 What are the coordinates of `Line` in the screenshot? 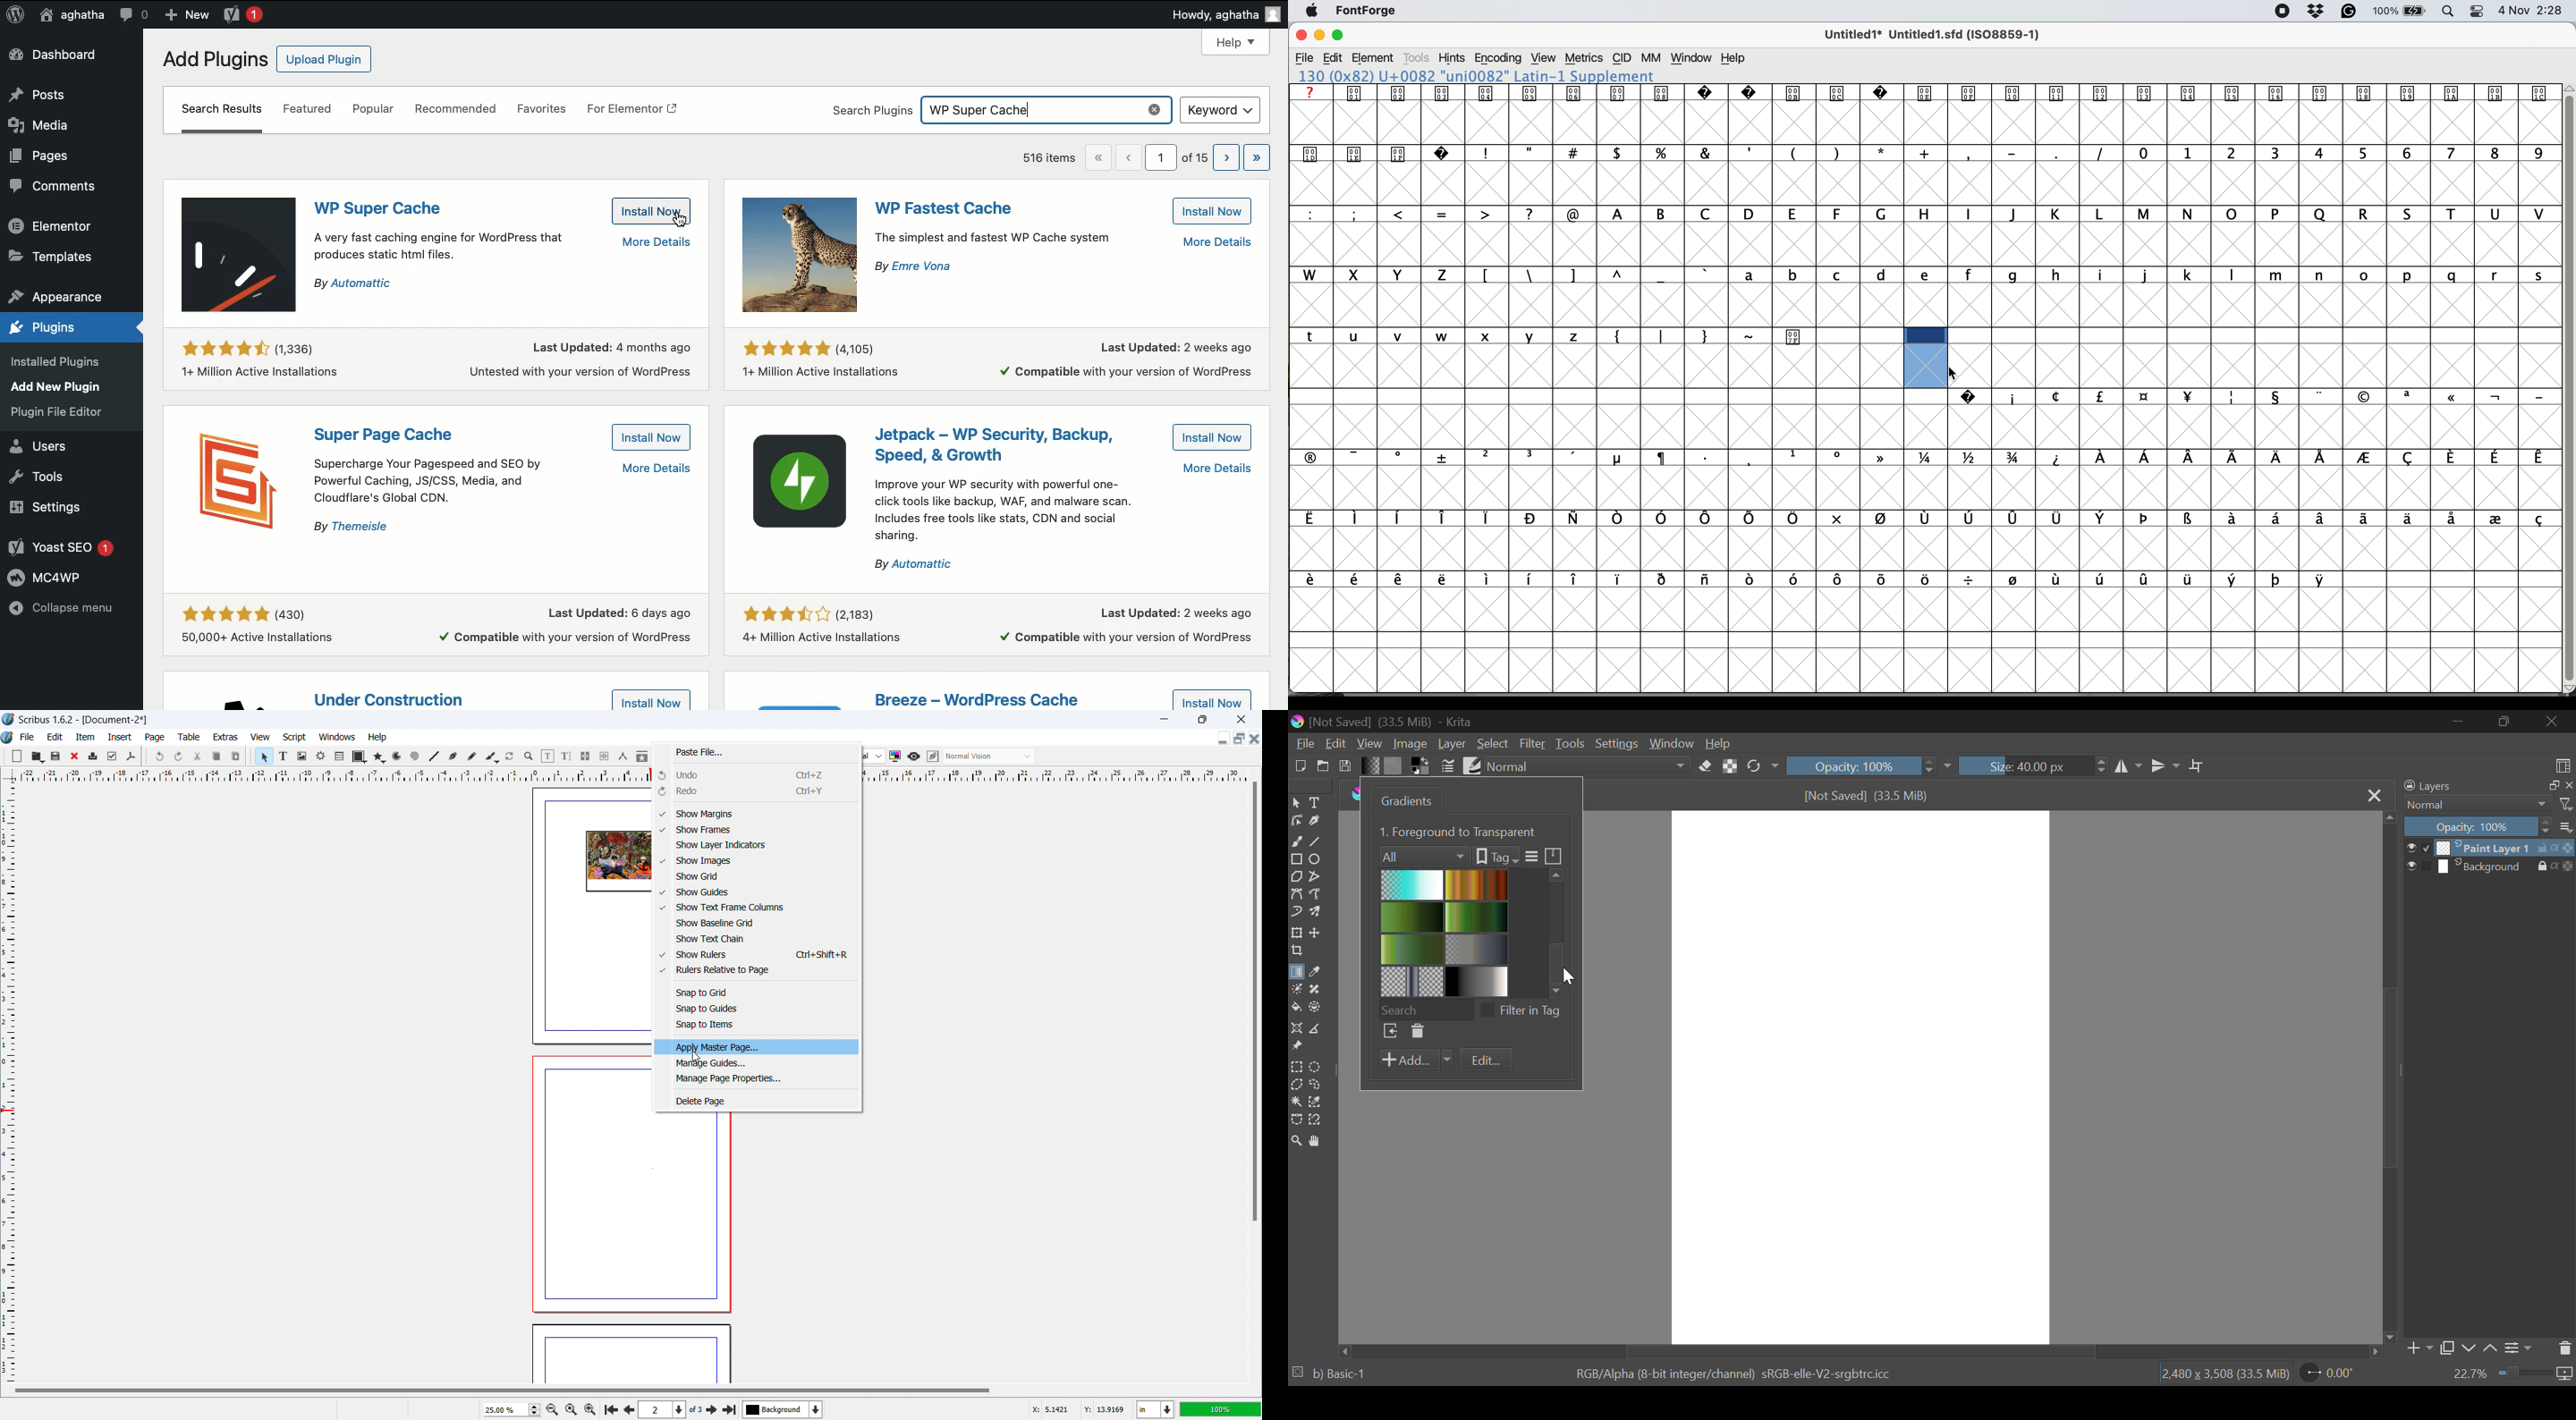 It's located at (1316, 840).